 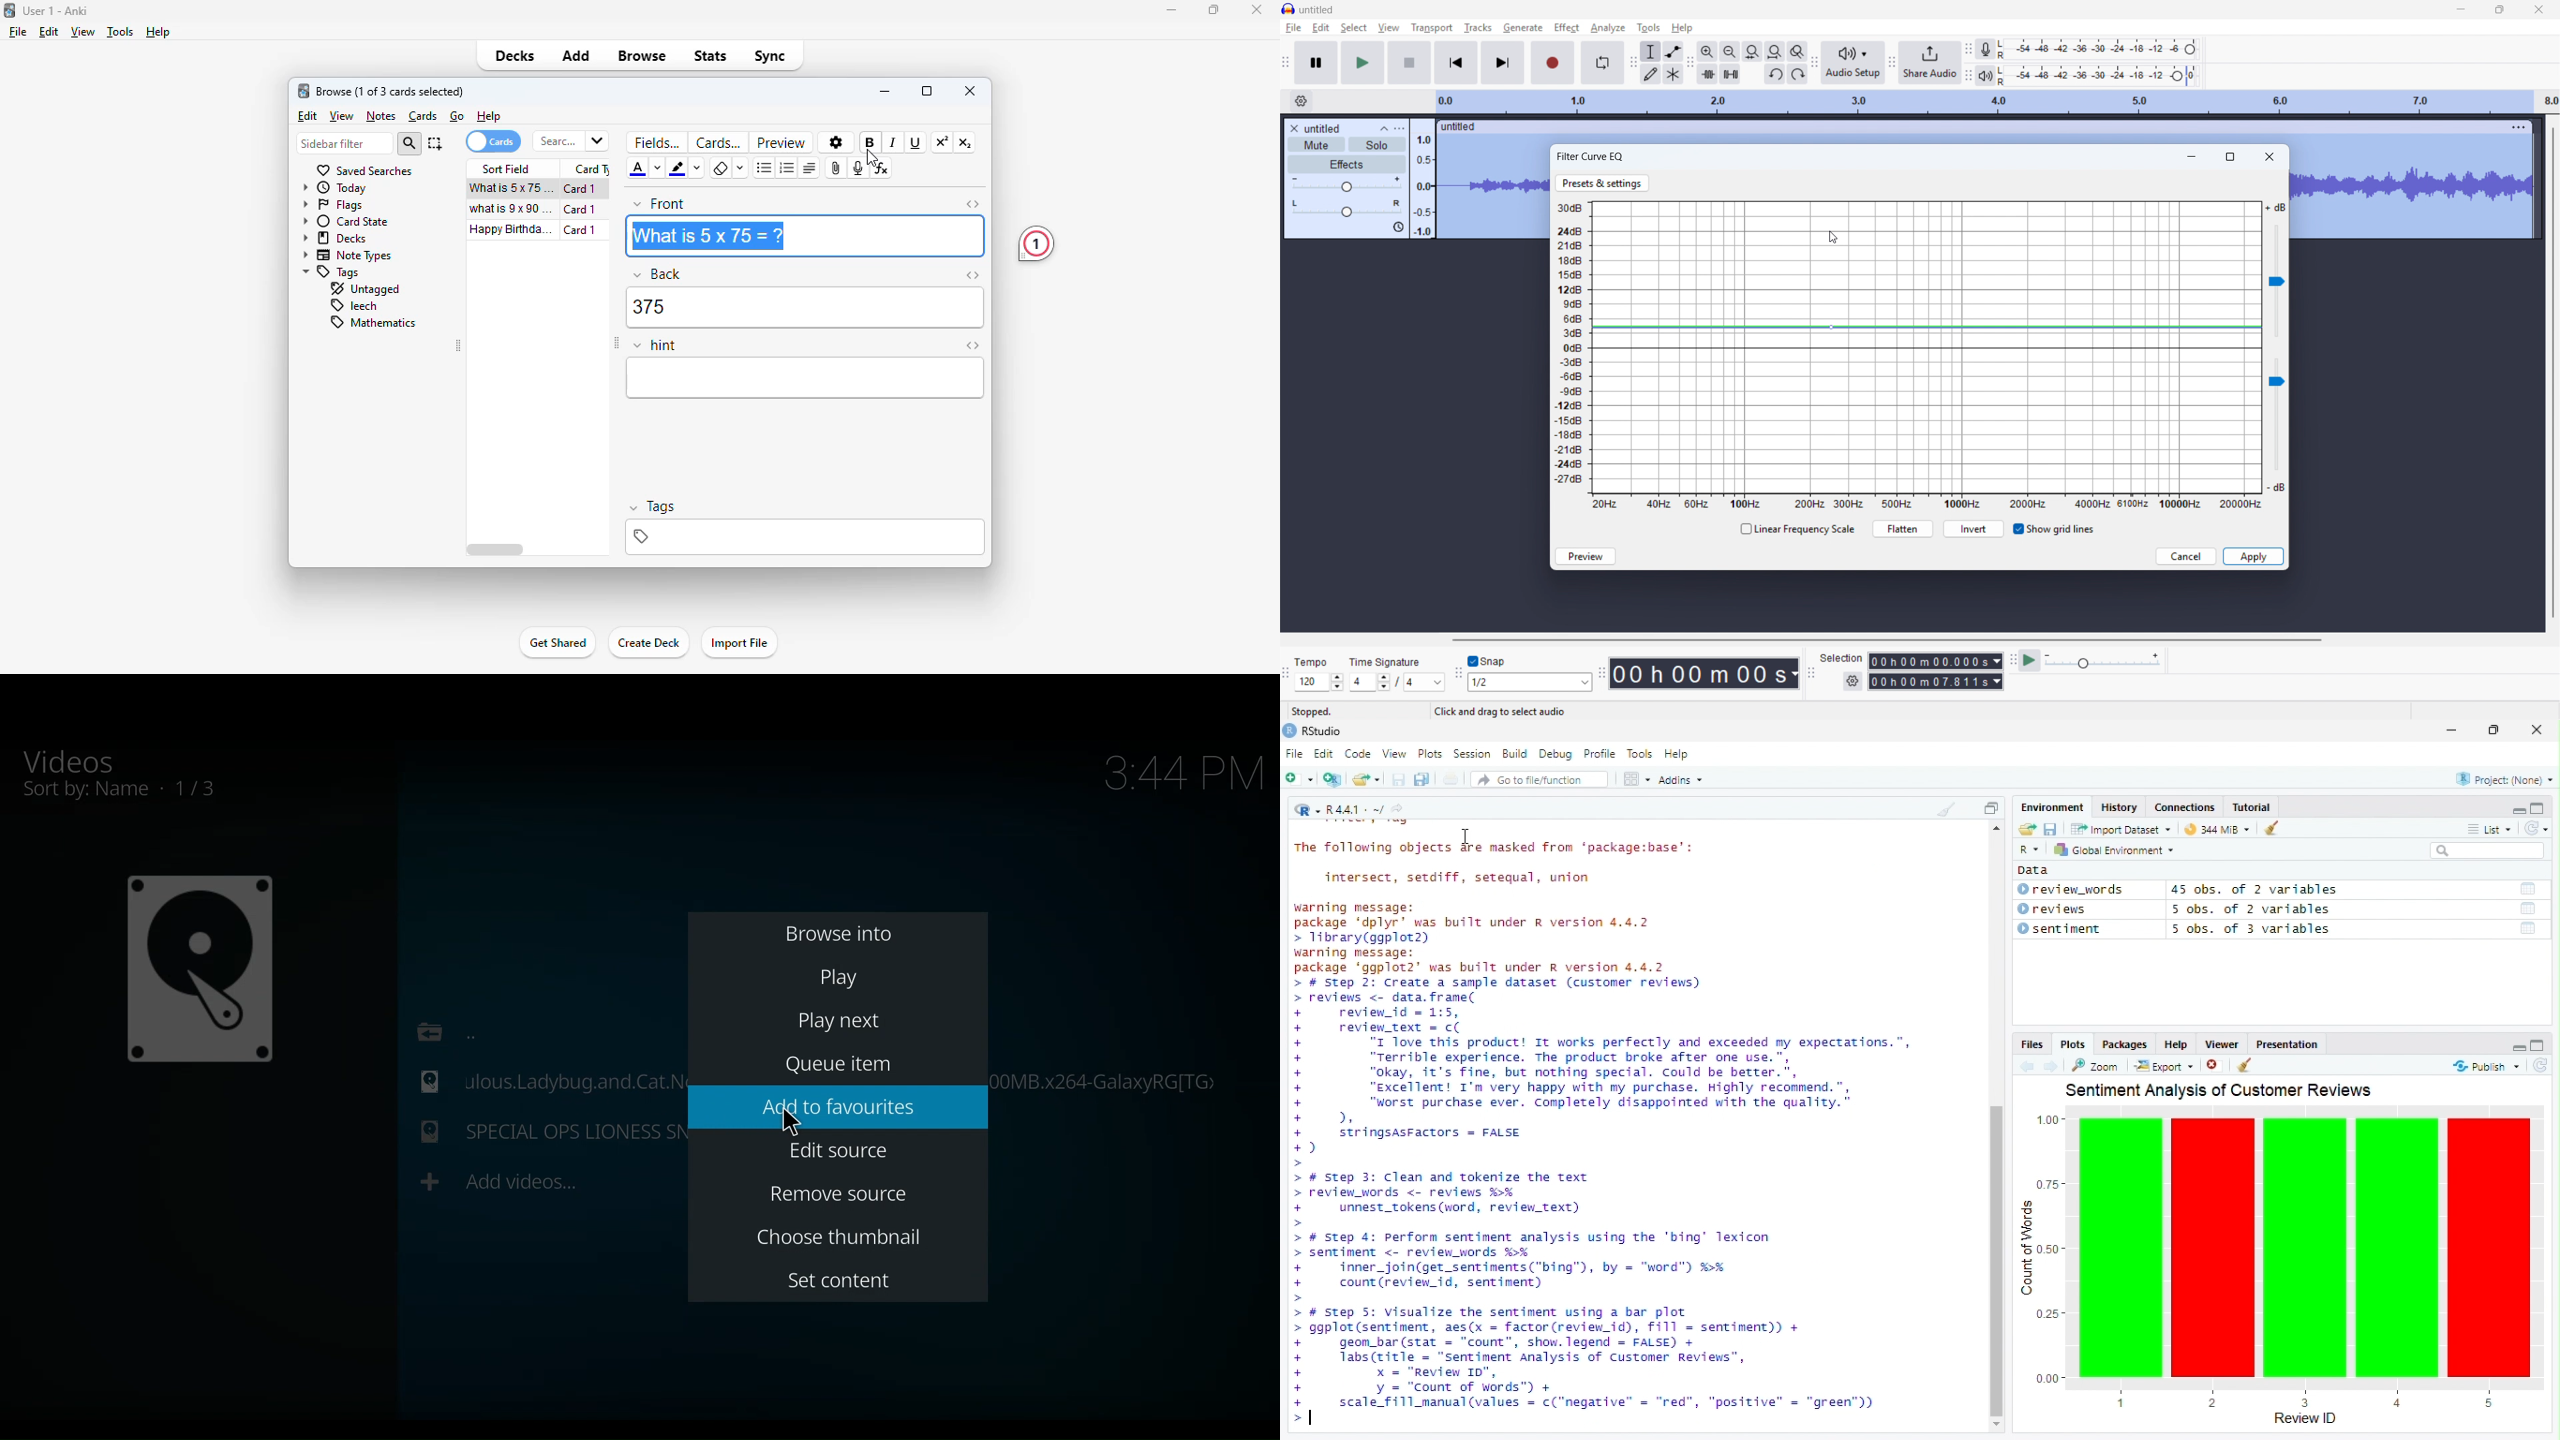 What do you see at coordinates (2281, 1254) in the screenshot?
I see `Graph` at bounding box center [2281, 1254].